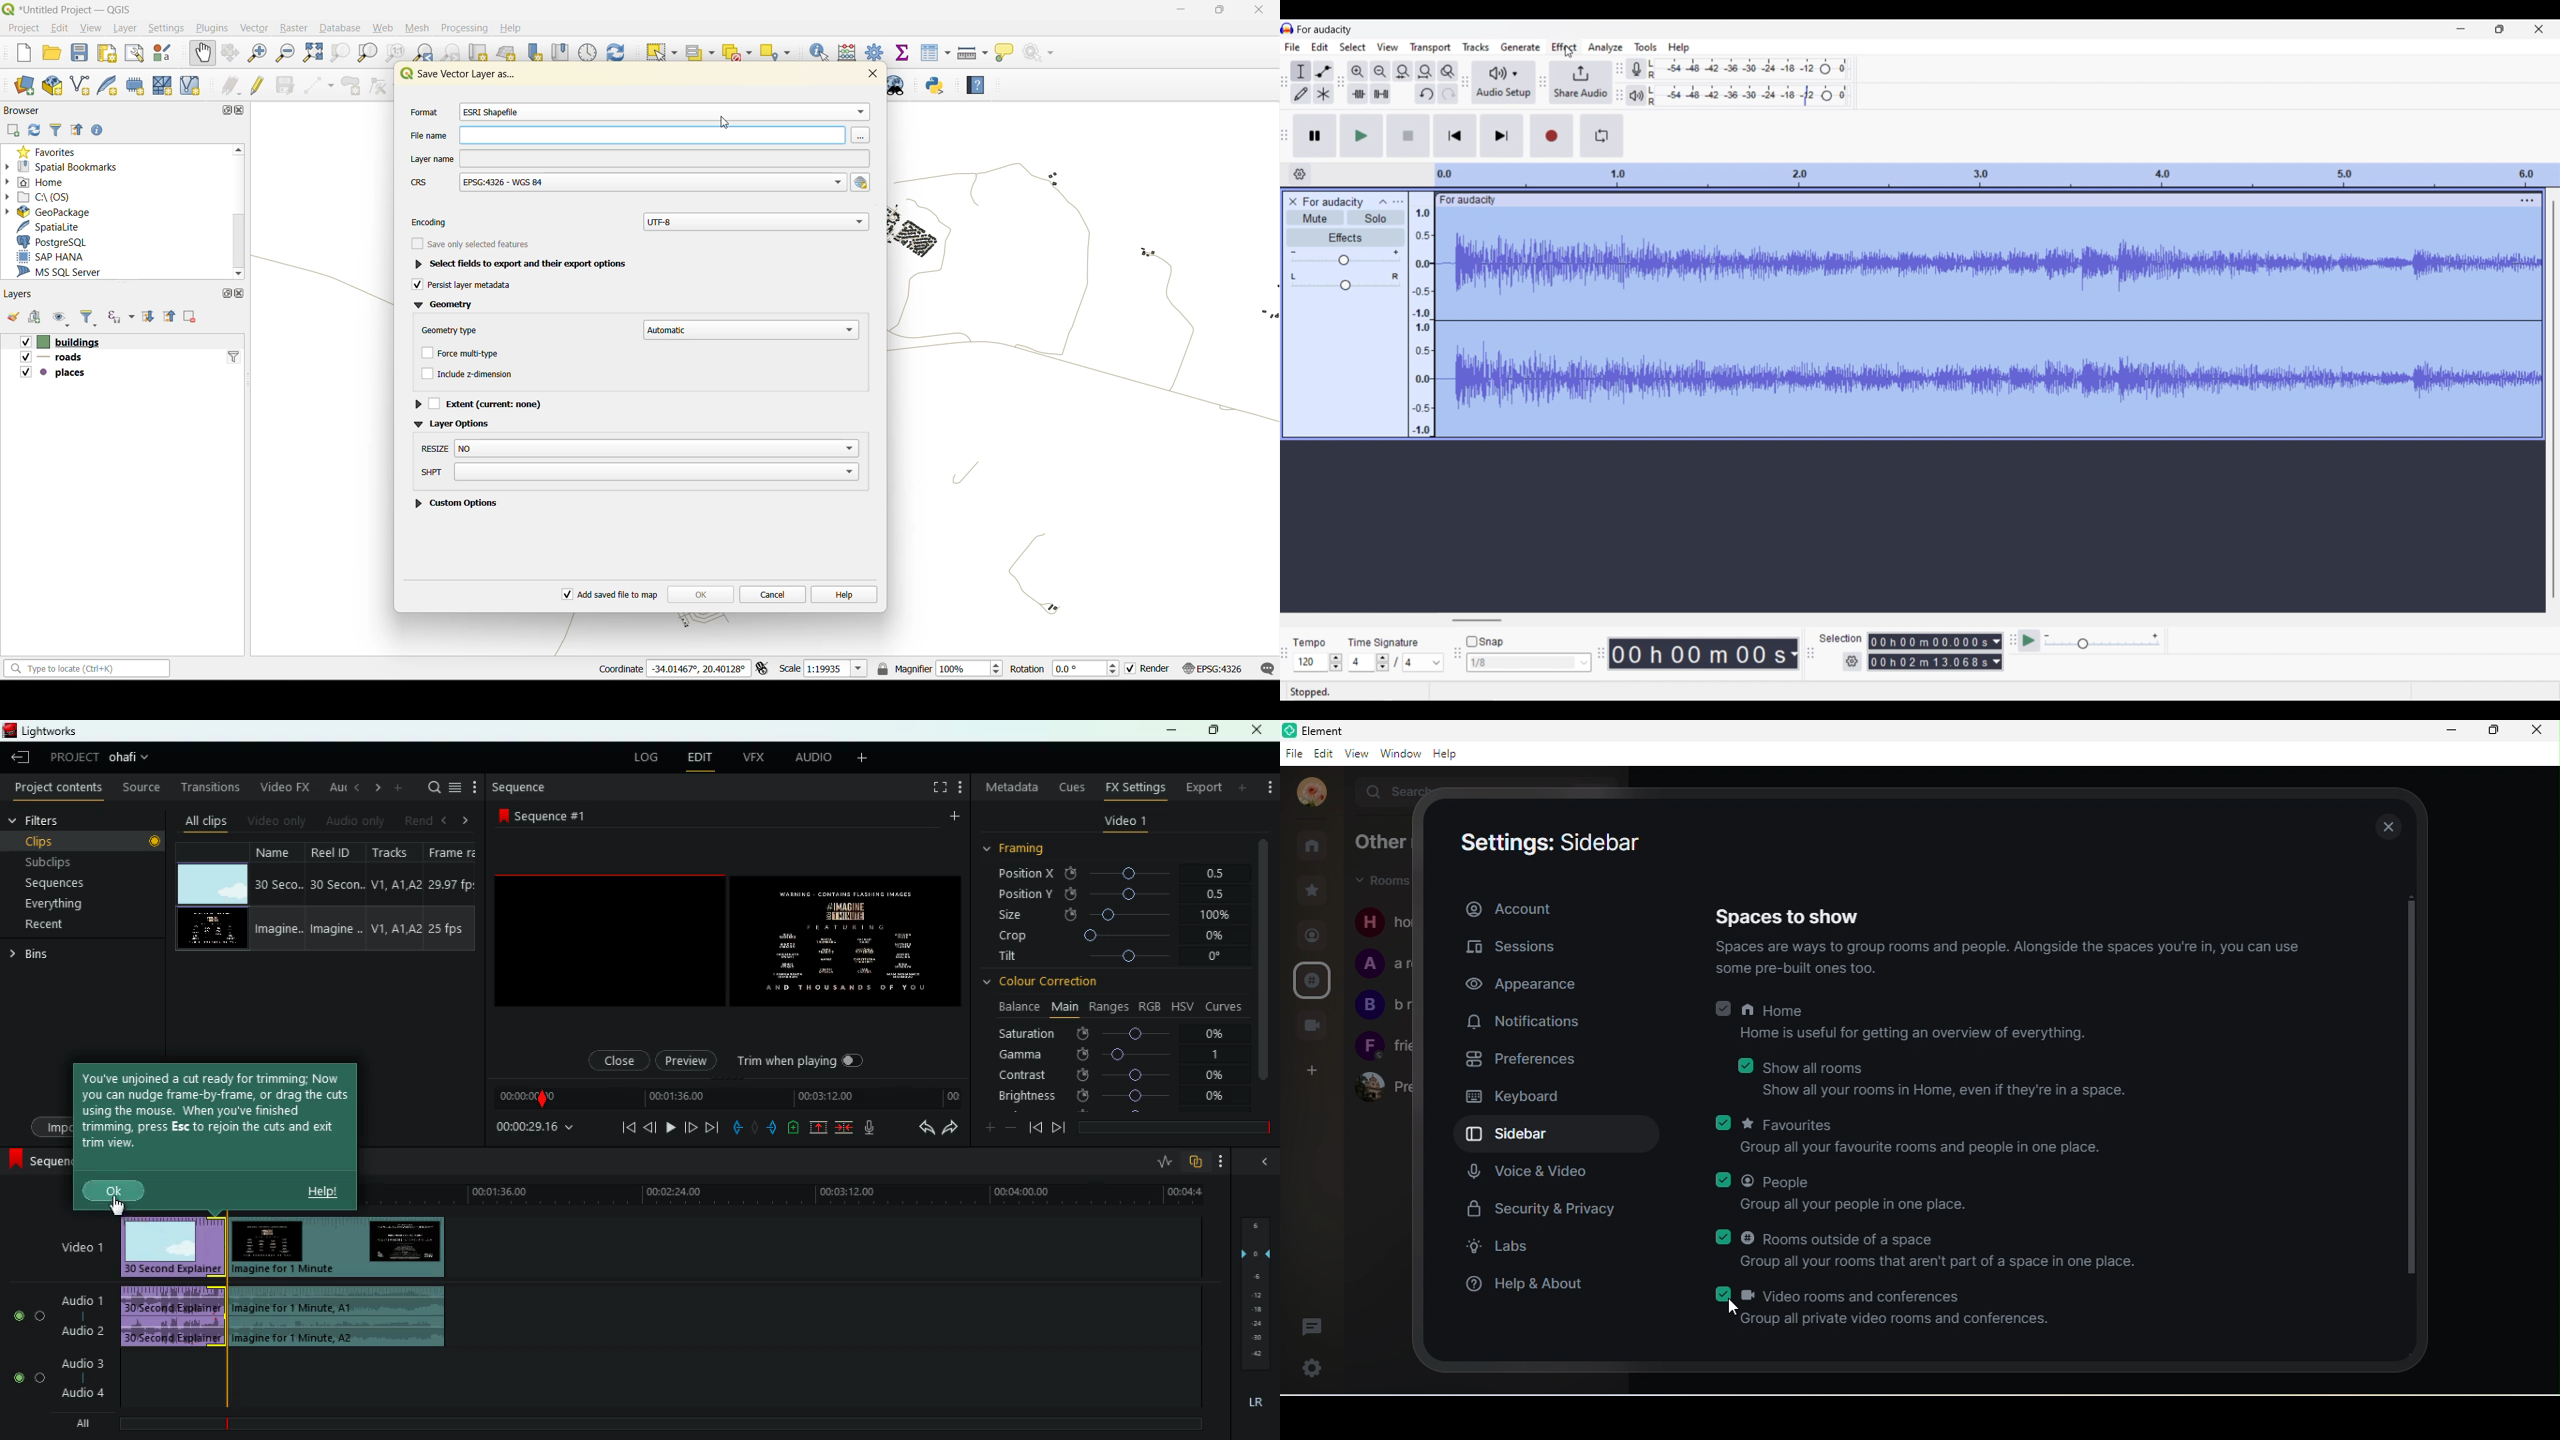 The height and width of the screenshot is (1456, 2576). Describe the element at coordinates (455, 787) in the screenshot. I see `menu` at that location.